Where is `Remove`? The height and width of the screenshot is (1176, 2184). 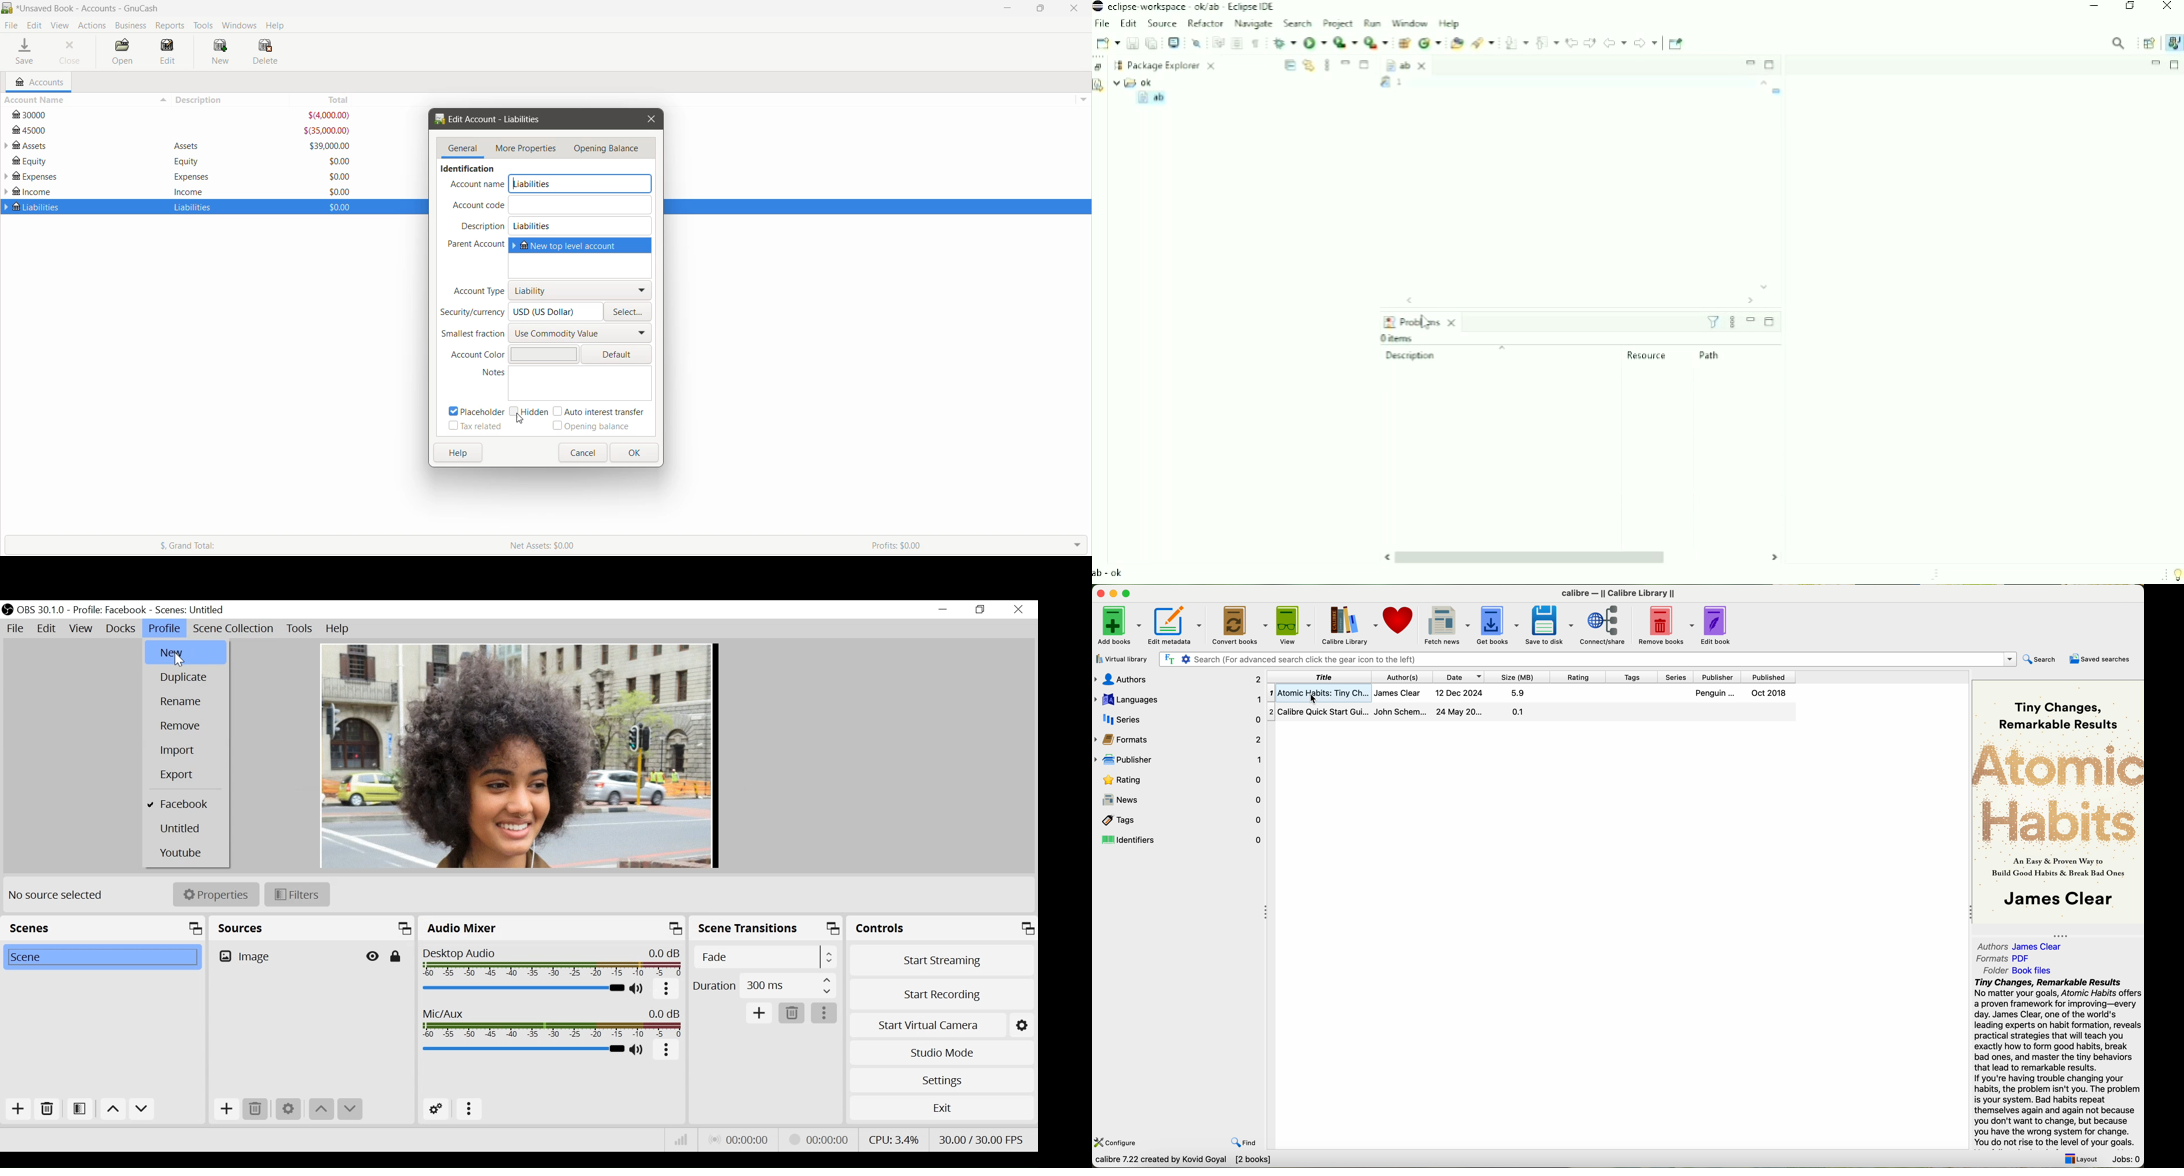 Remove is located at coordinates (46, 1111).